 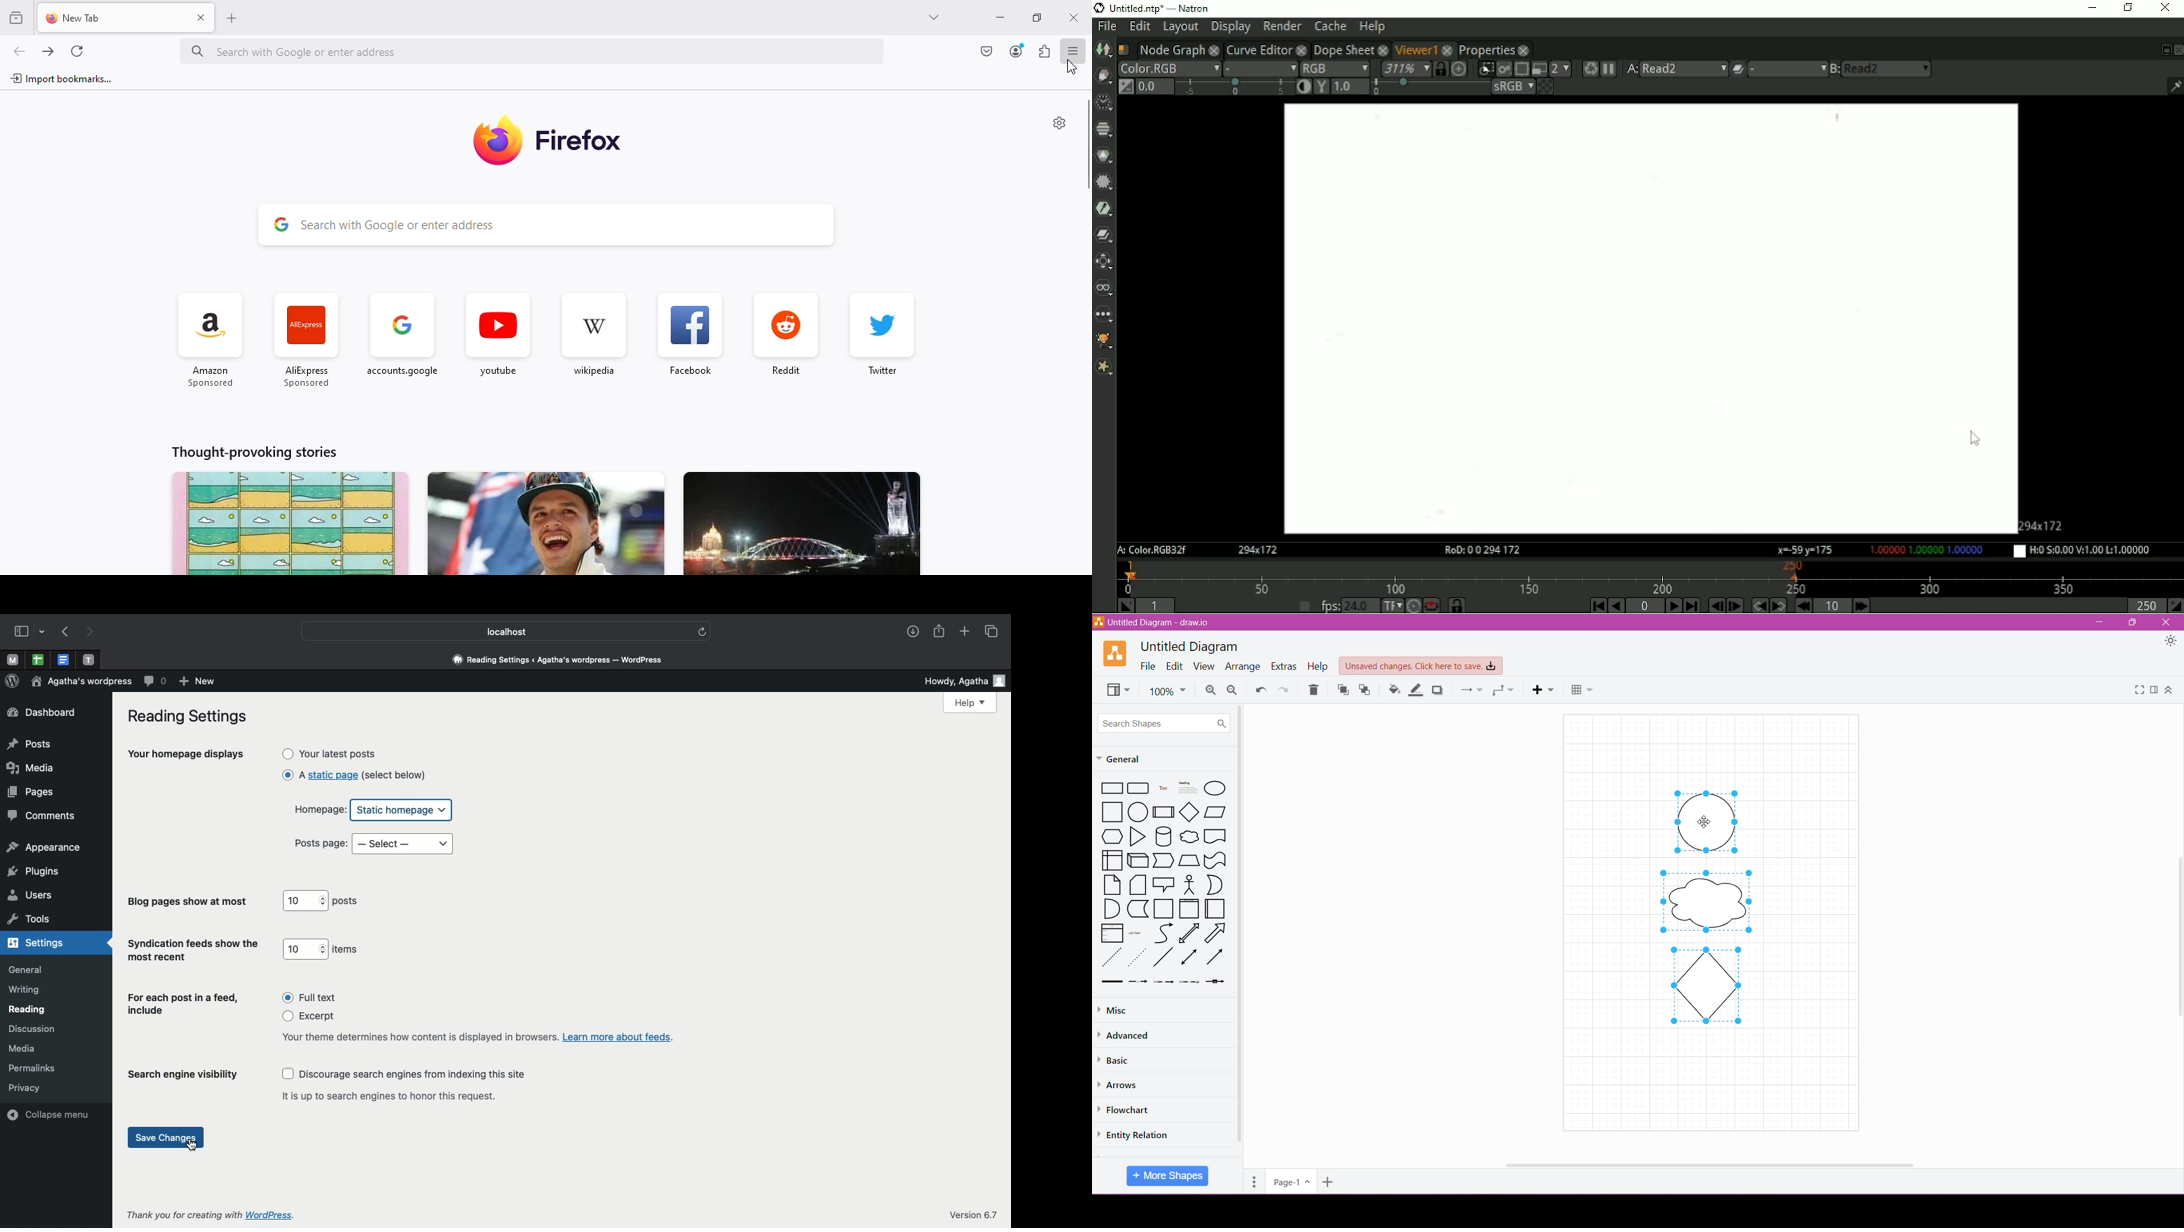 What do you see at coordinates (1018, 50) in the screenshot?
I see `account` at bounding box center [1018, 50].